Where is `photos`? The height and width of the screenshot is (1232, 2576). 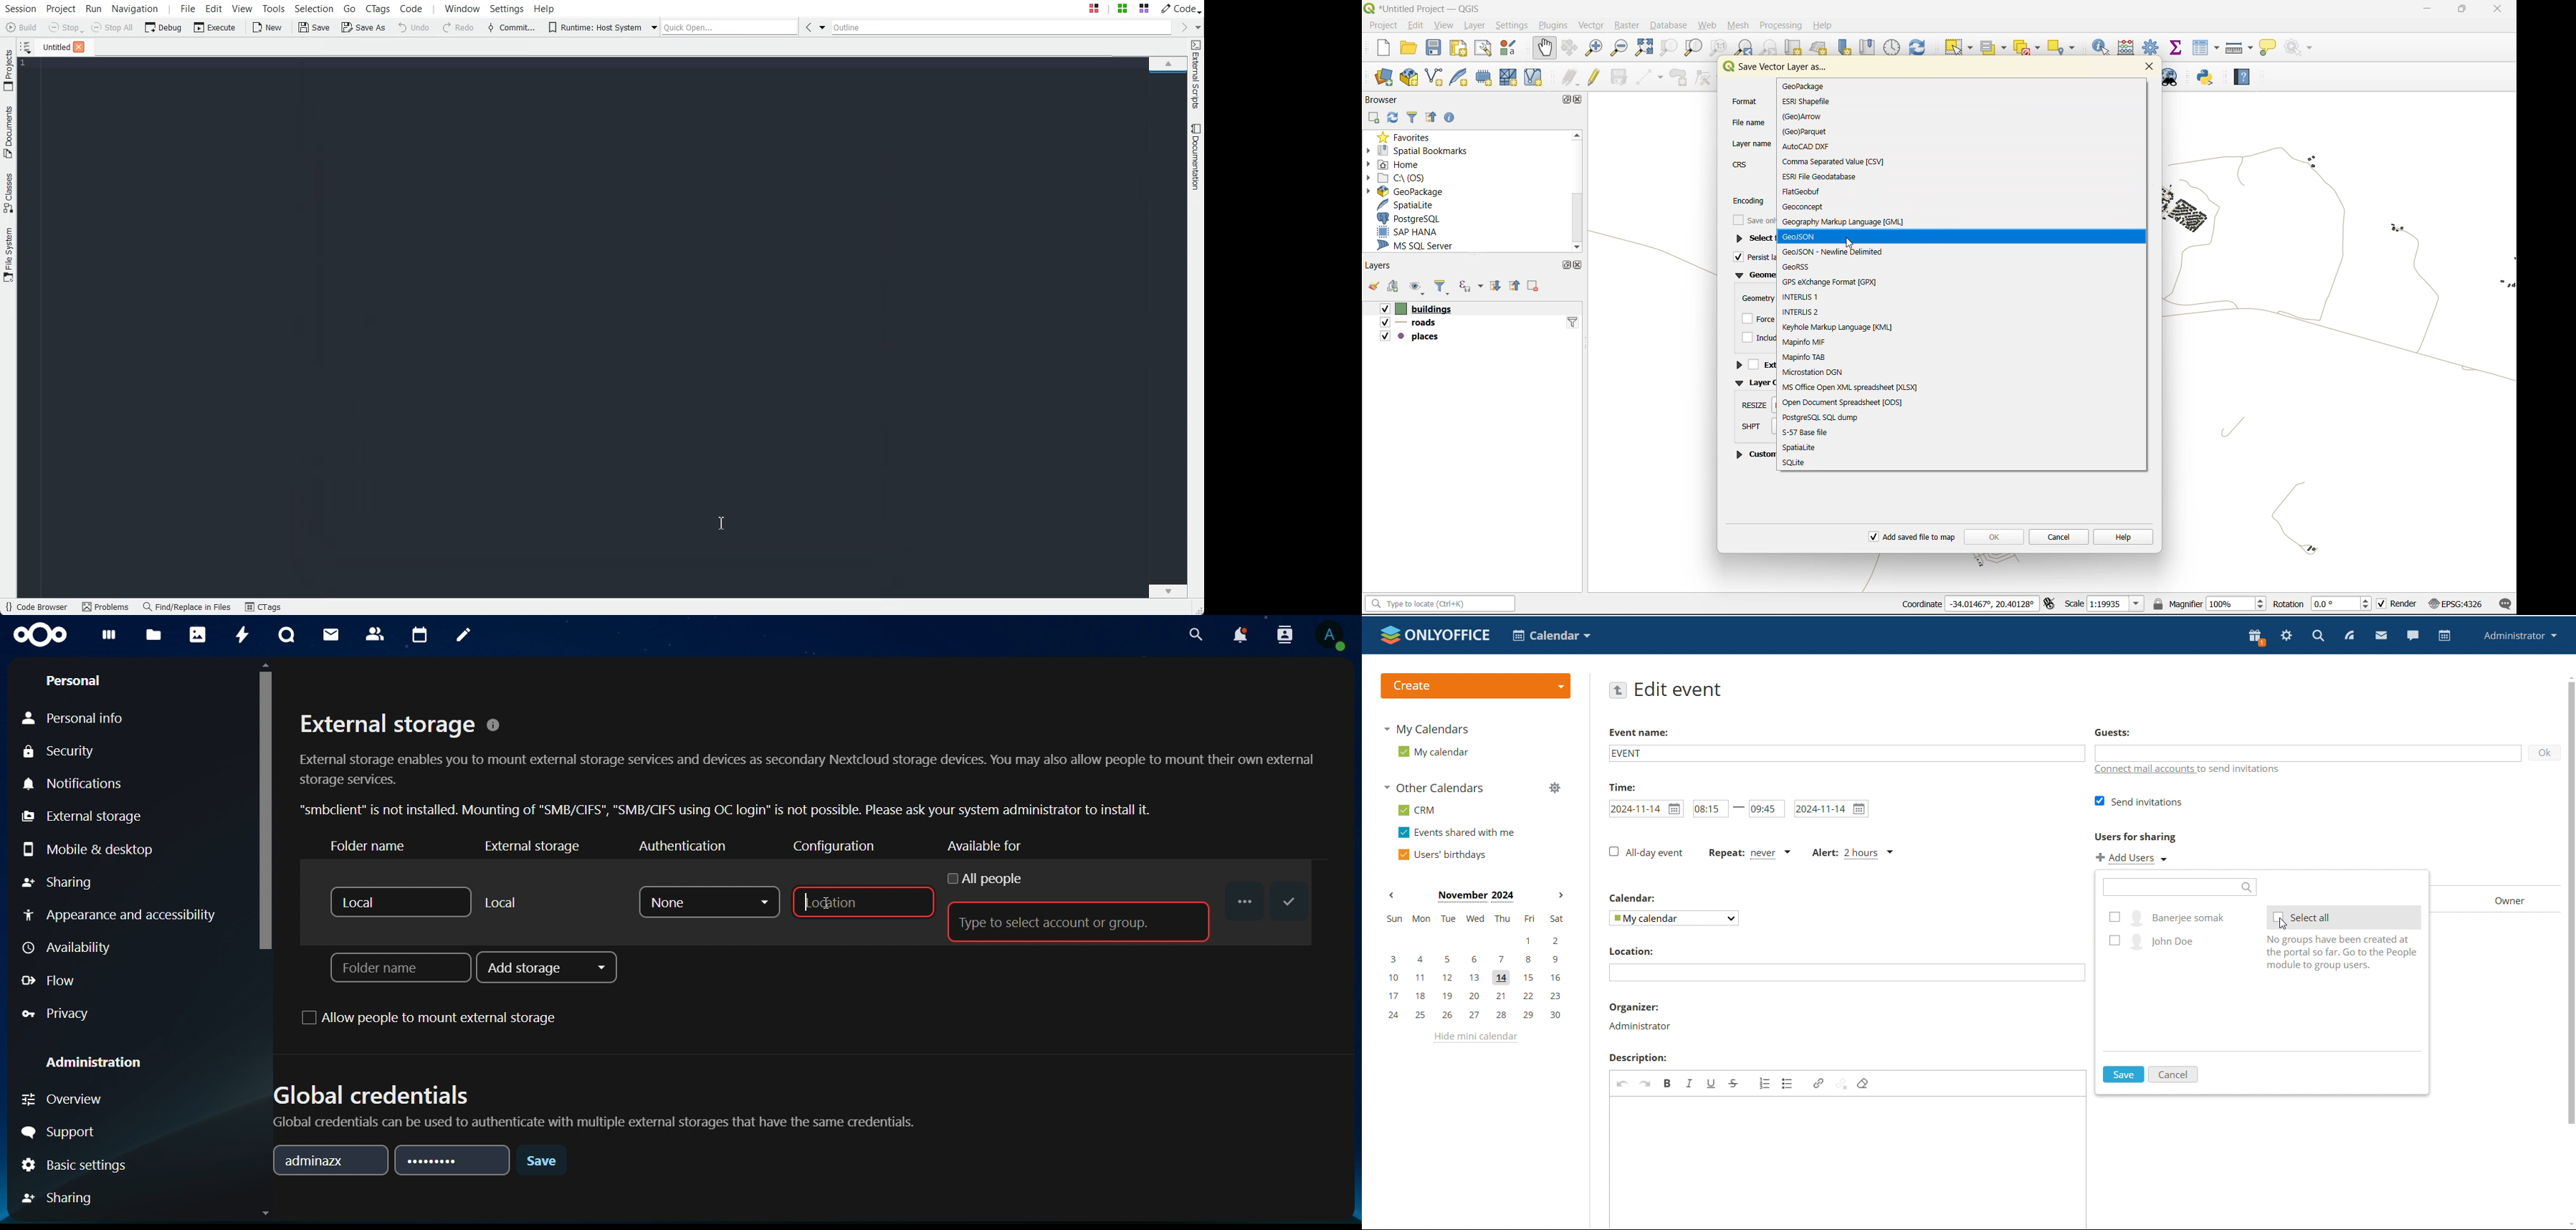
photos is located at coordinates (199, 635).